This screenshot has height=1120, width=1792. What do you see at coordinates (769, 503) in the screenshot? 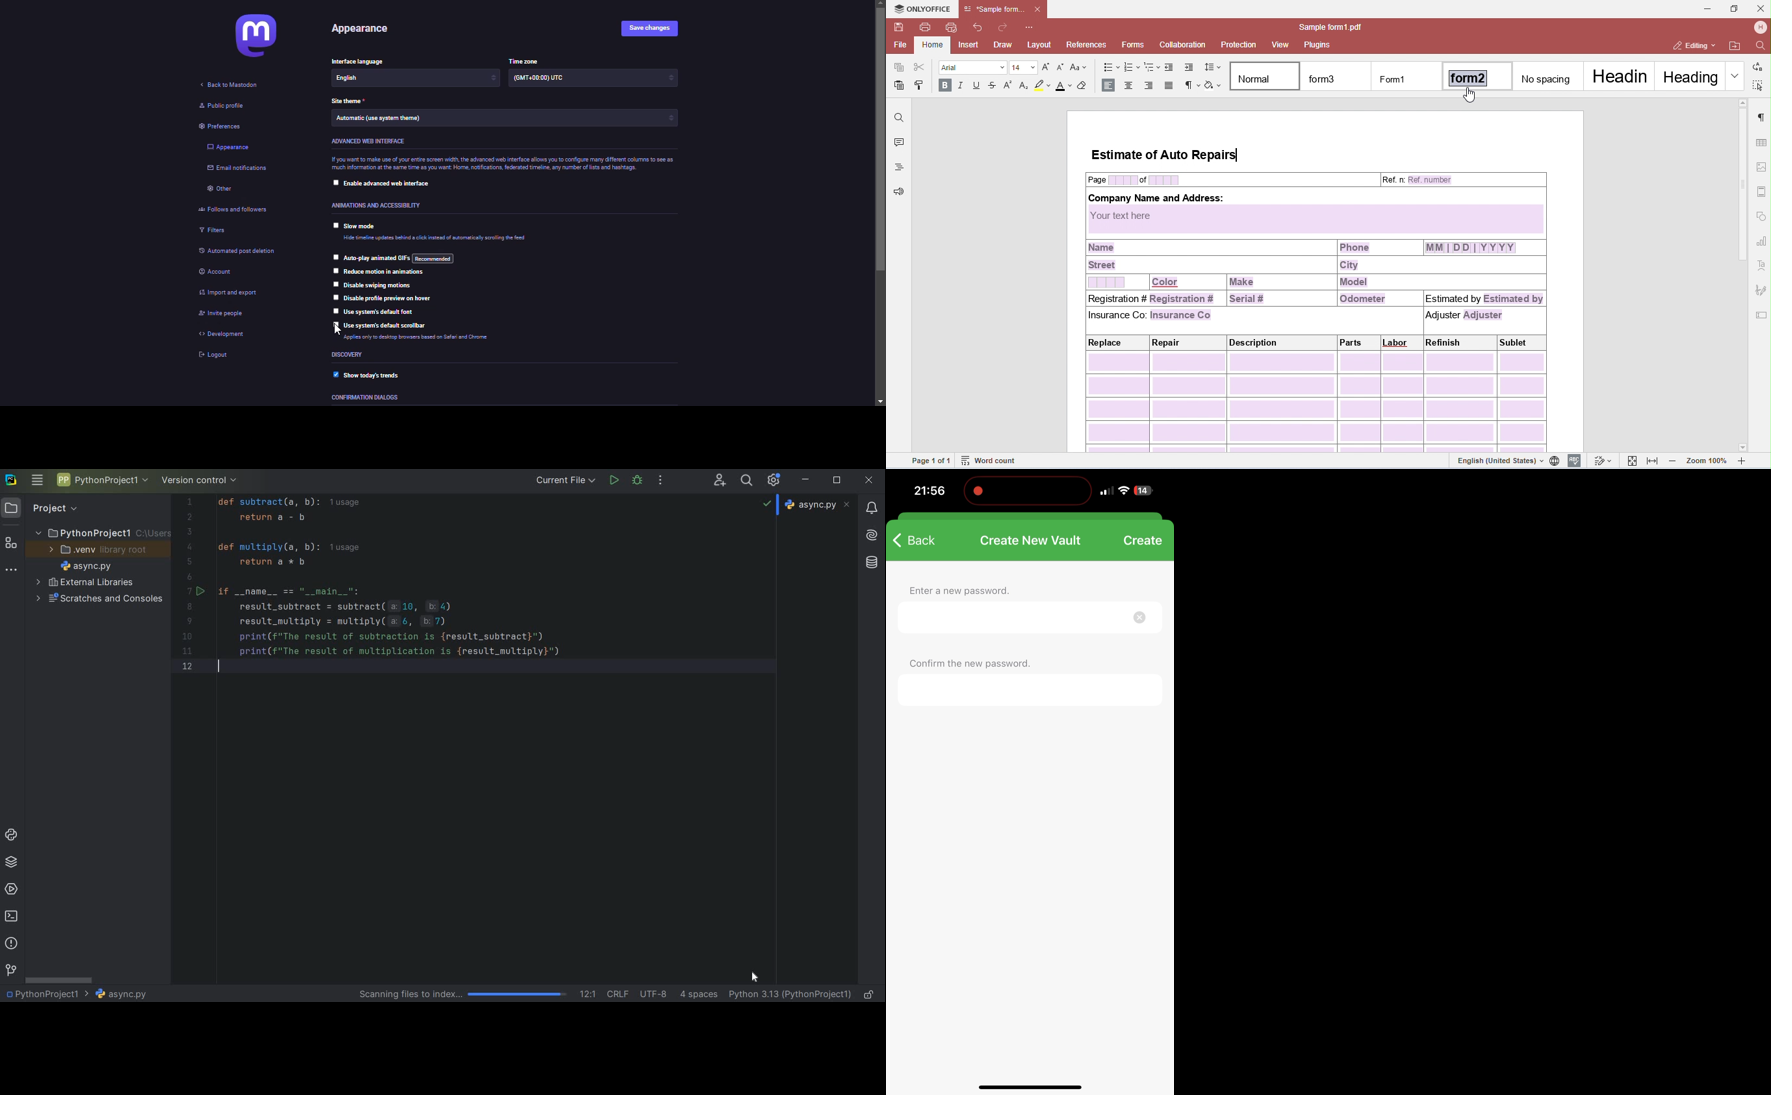
I see `no problems` at bounding box center [769, 503].